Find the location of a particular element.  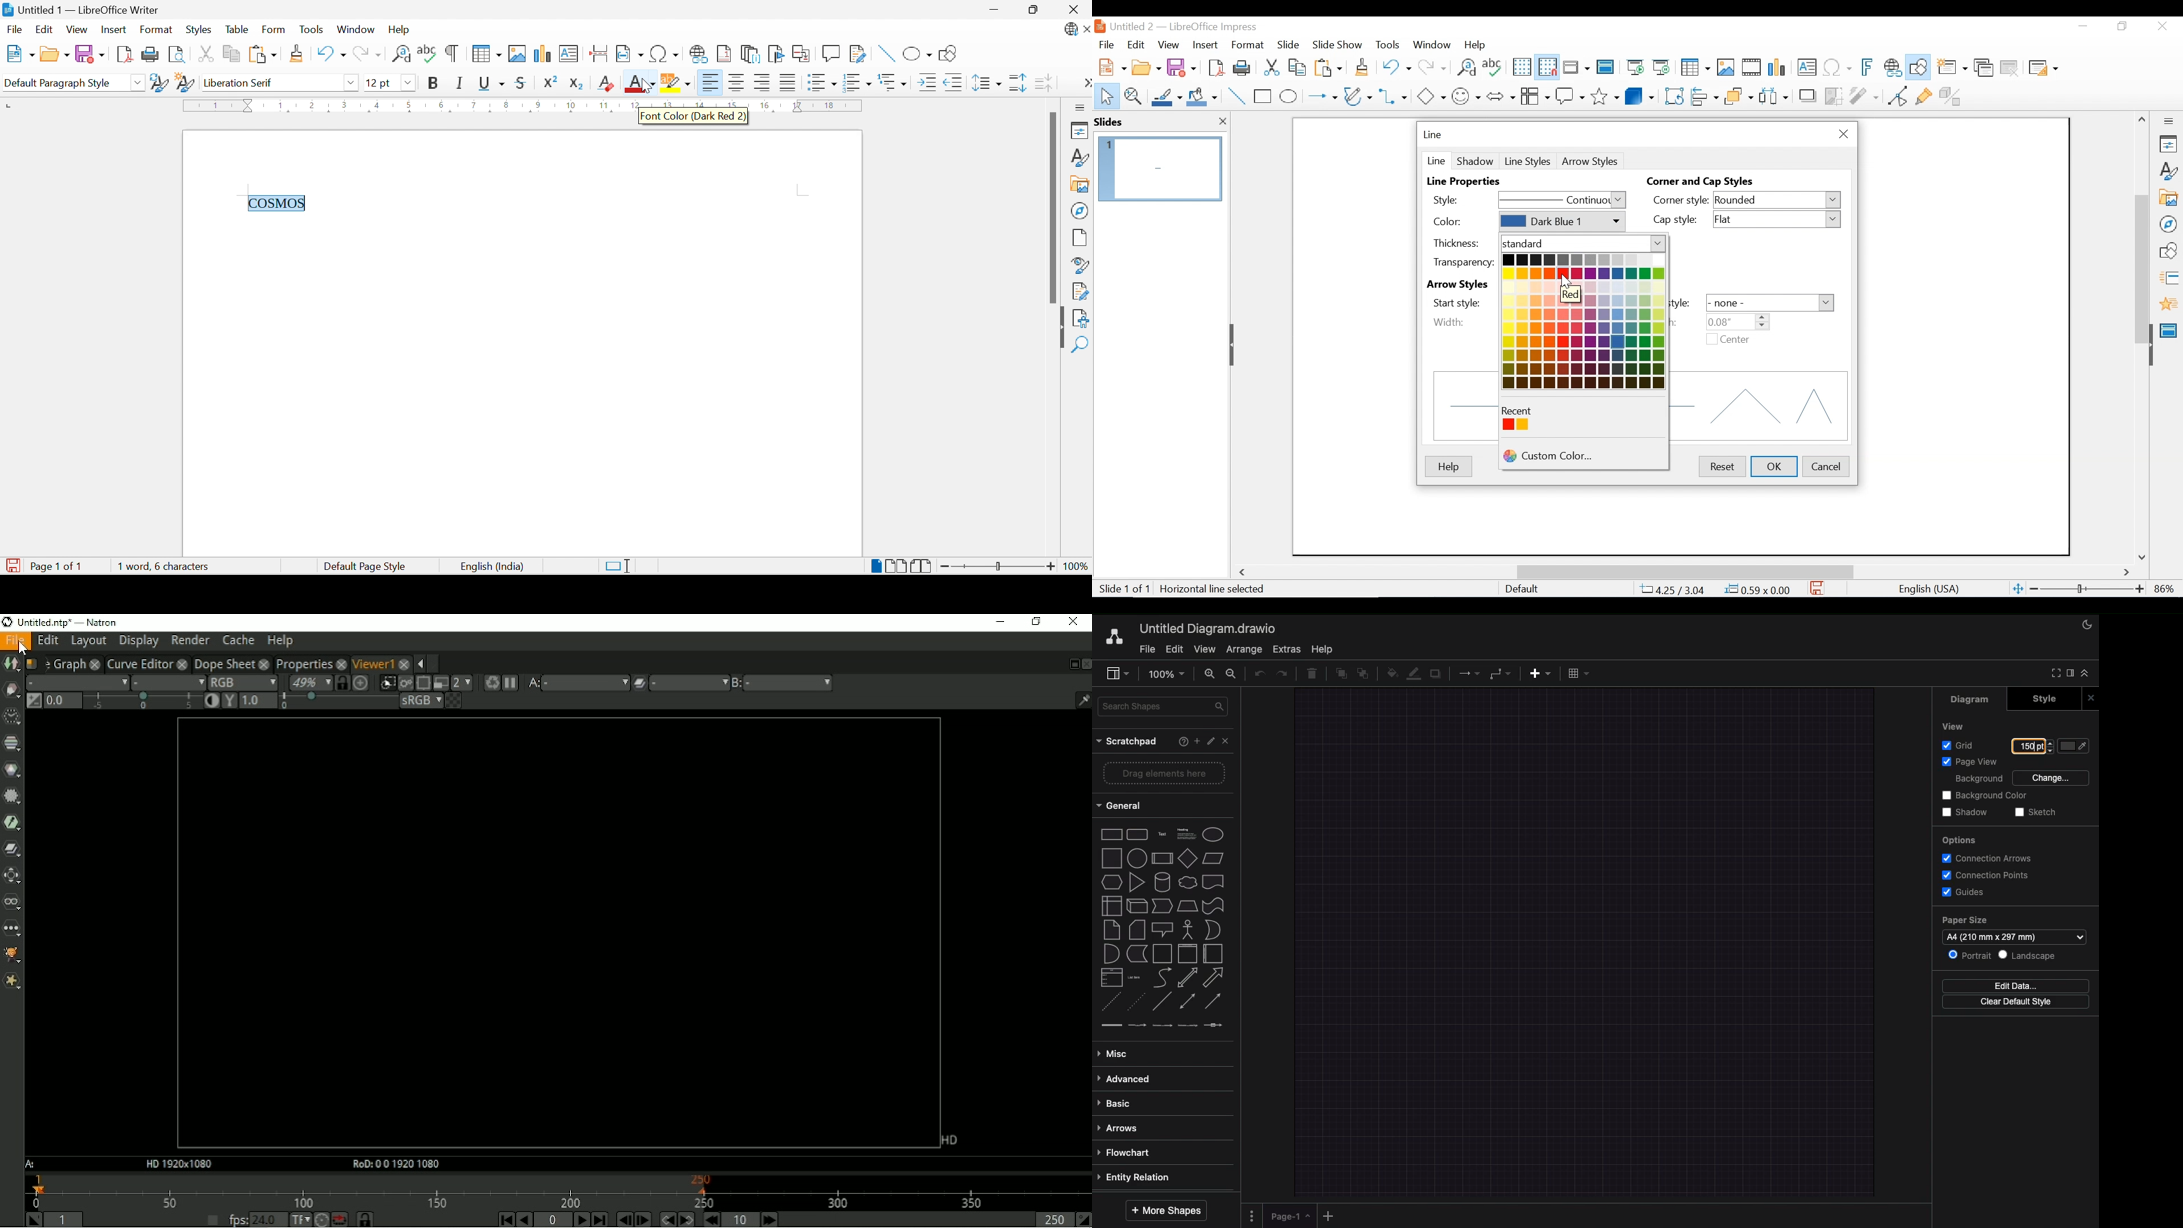

Misc is located at coordinates (1118, 1053).